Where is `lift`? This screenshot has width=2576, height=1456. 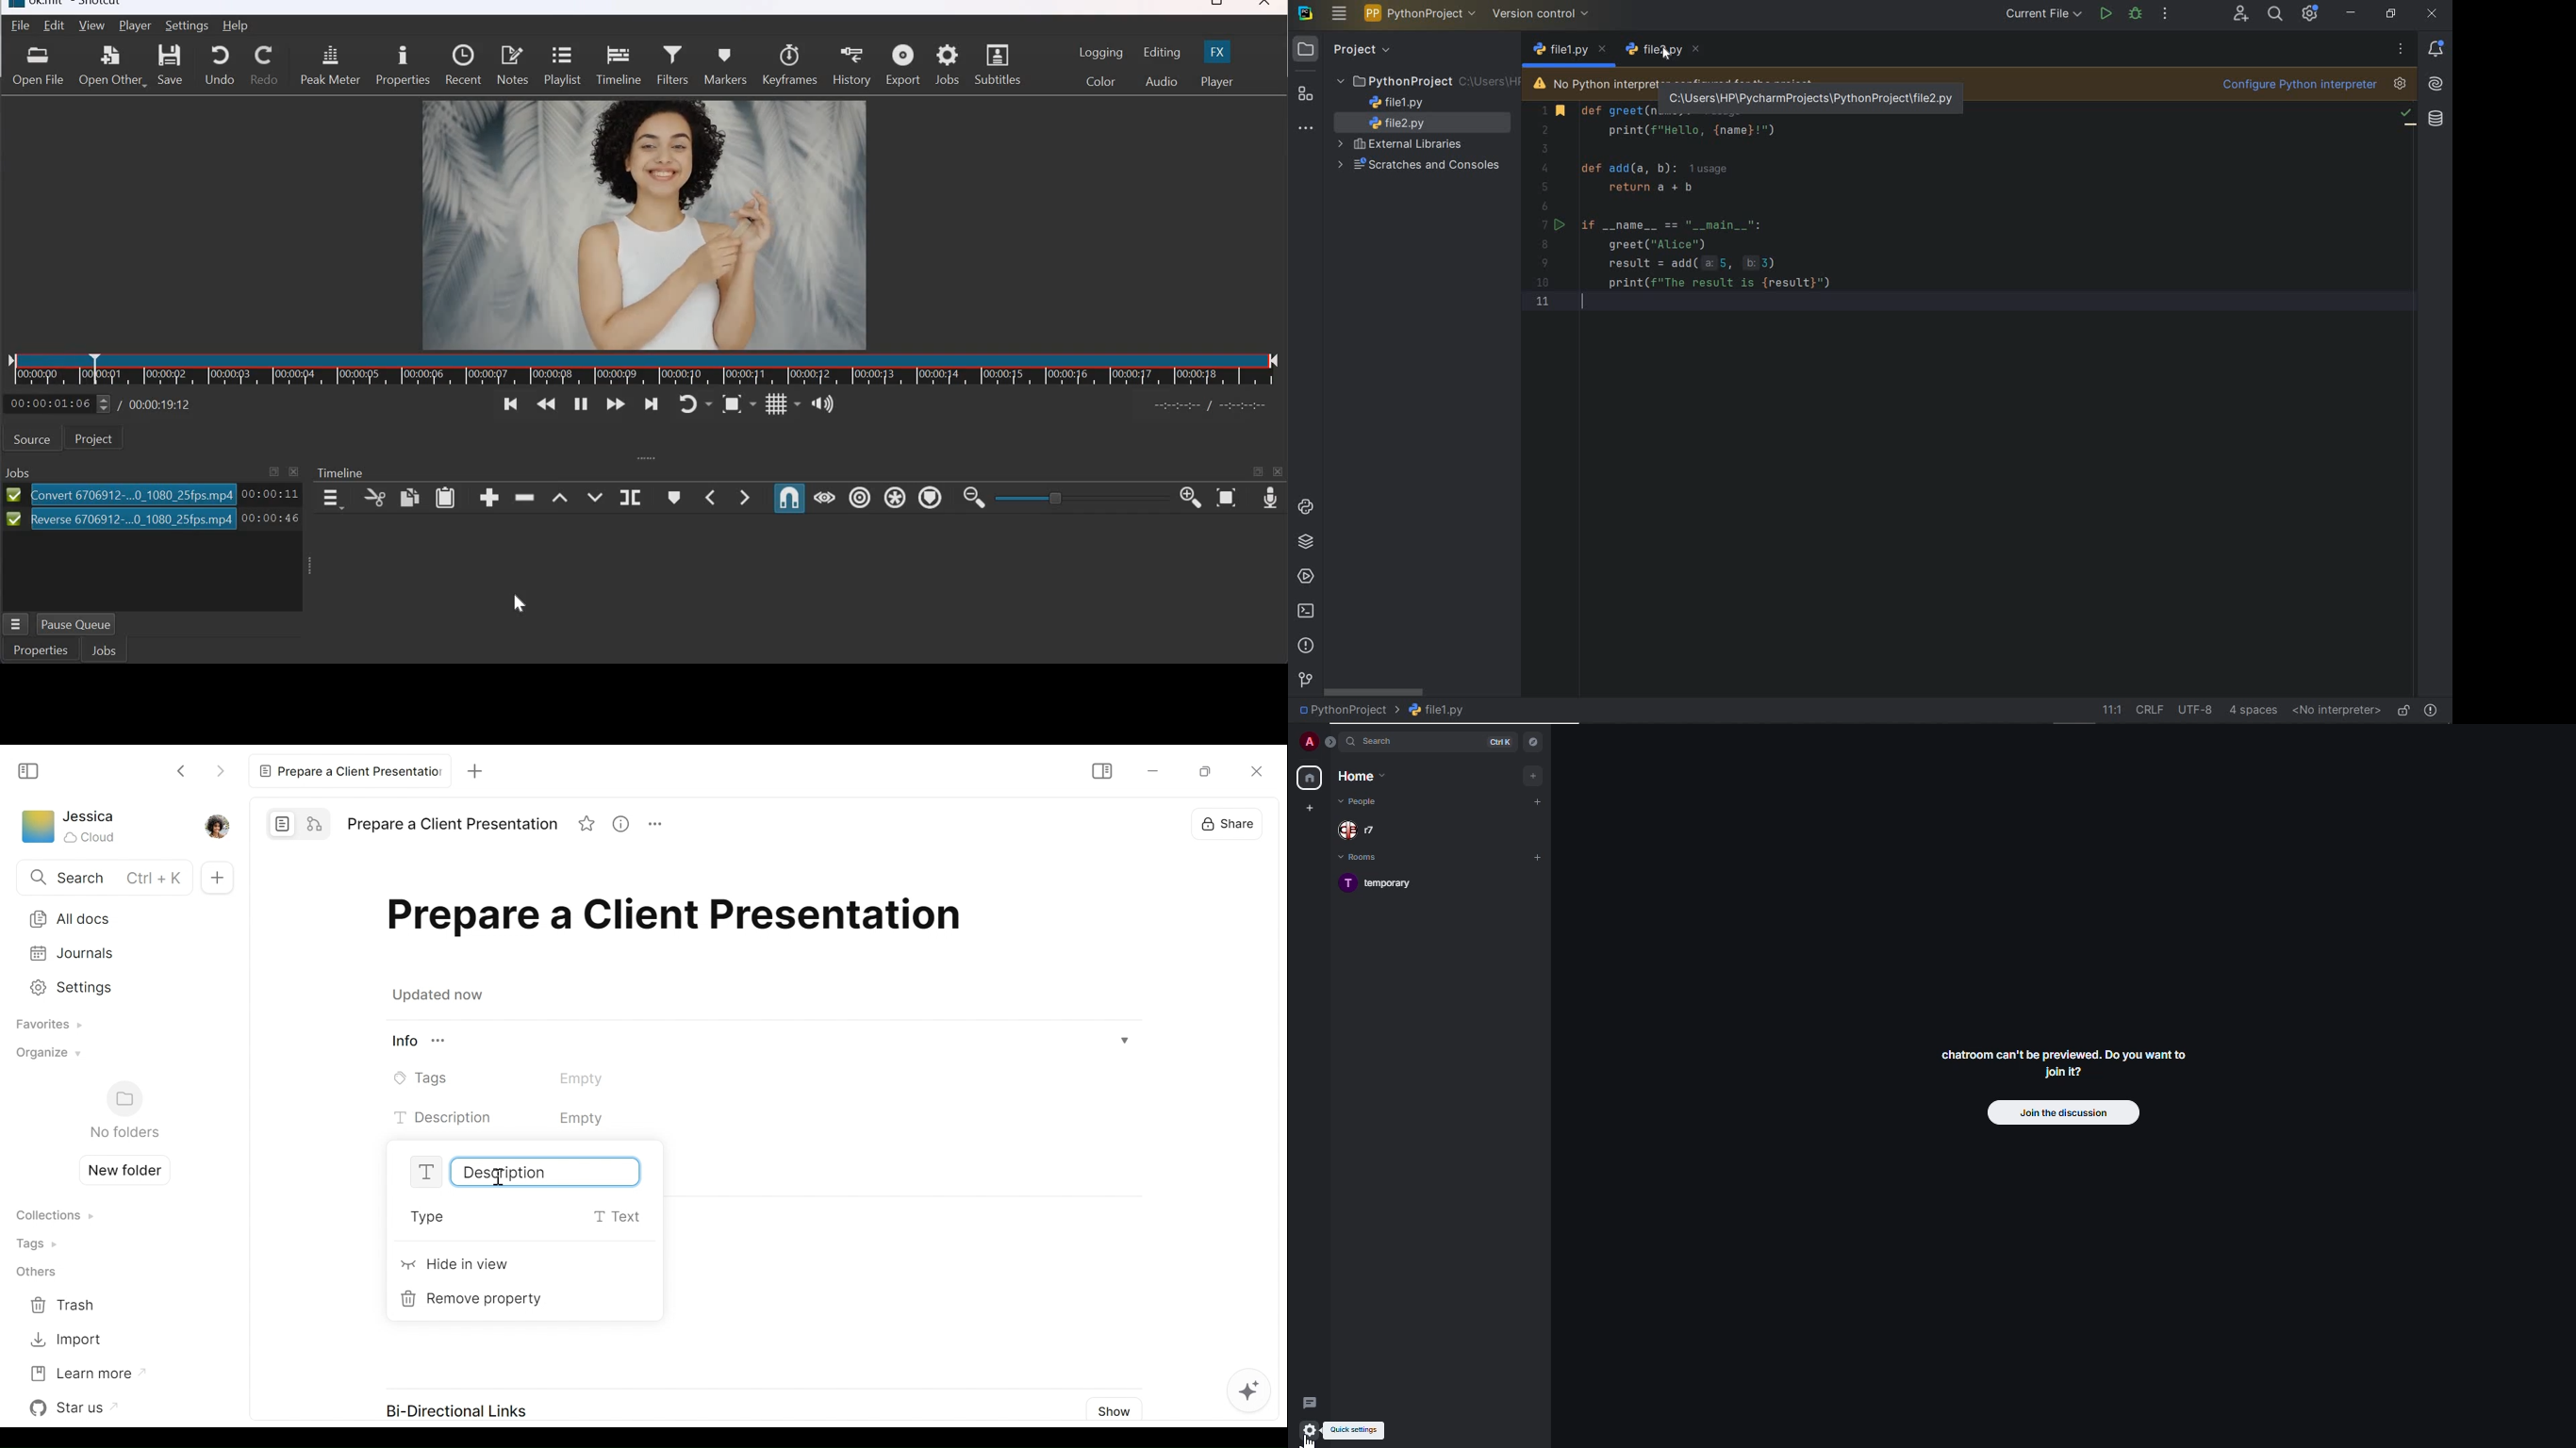
lift is located at coordinates (559, 496).